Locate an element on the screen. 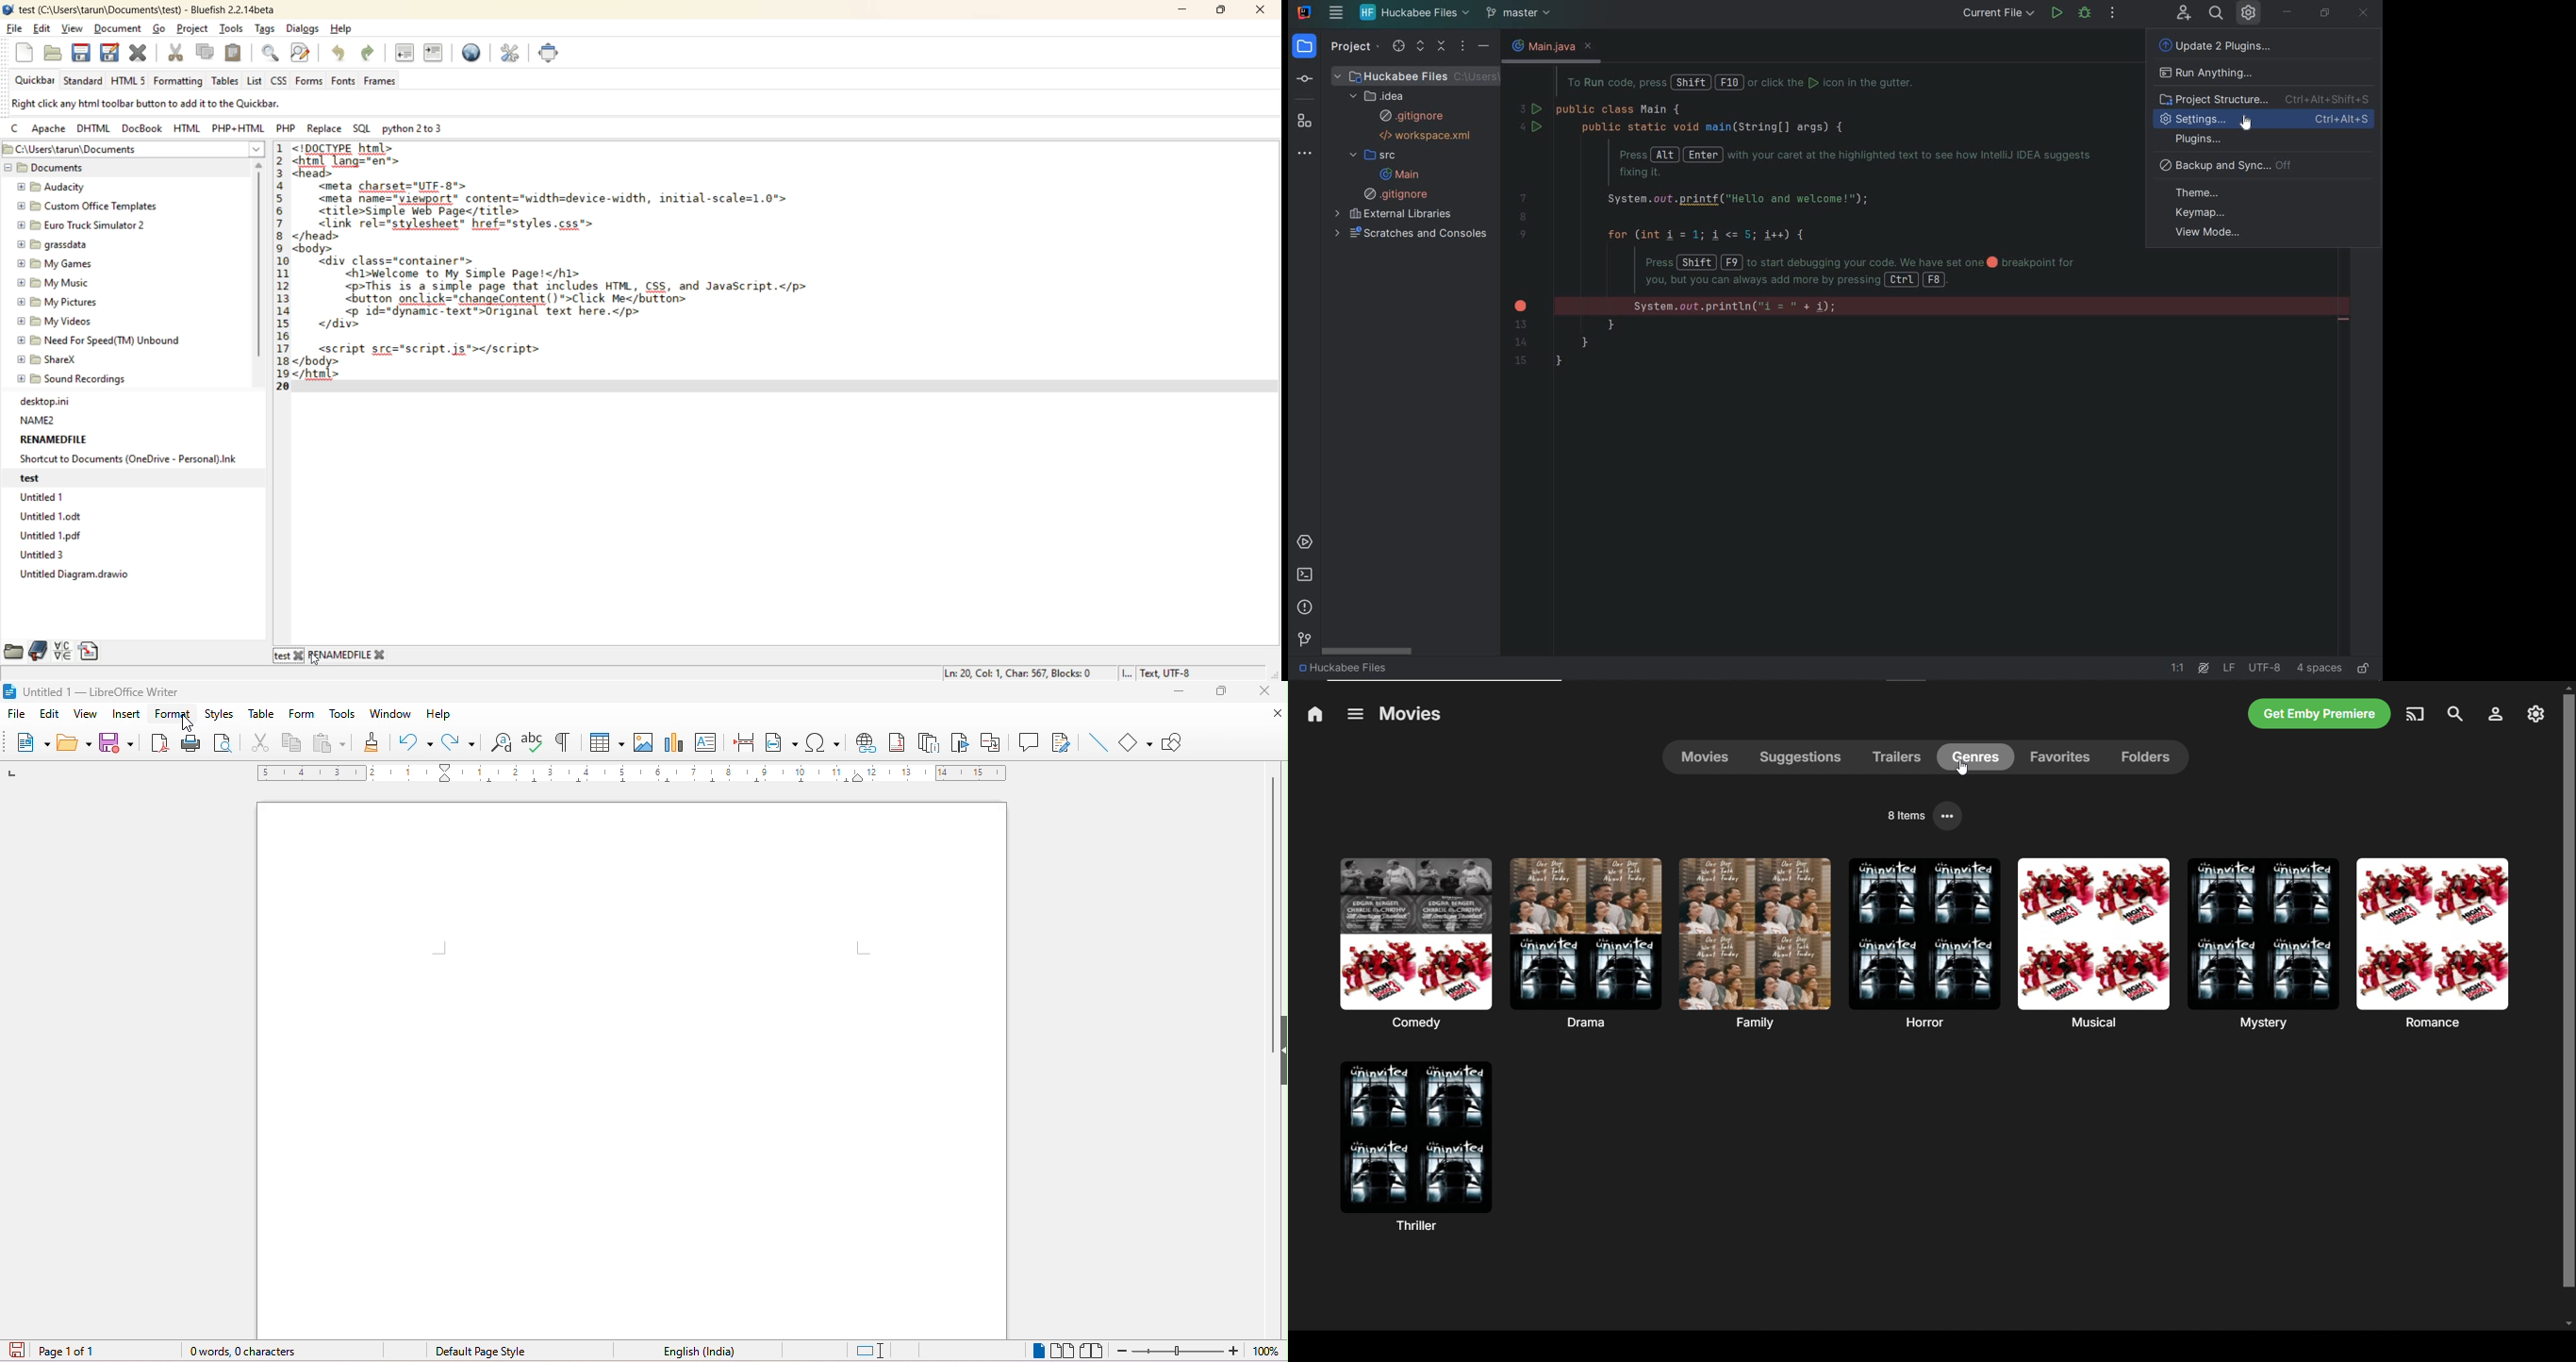 This screenshot has width=2576, height=1372. backup and sync is located at coordinates (2264, 166).